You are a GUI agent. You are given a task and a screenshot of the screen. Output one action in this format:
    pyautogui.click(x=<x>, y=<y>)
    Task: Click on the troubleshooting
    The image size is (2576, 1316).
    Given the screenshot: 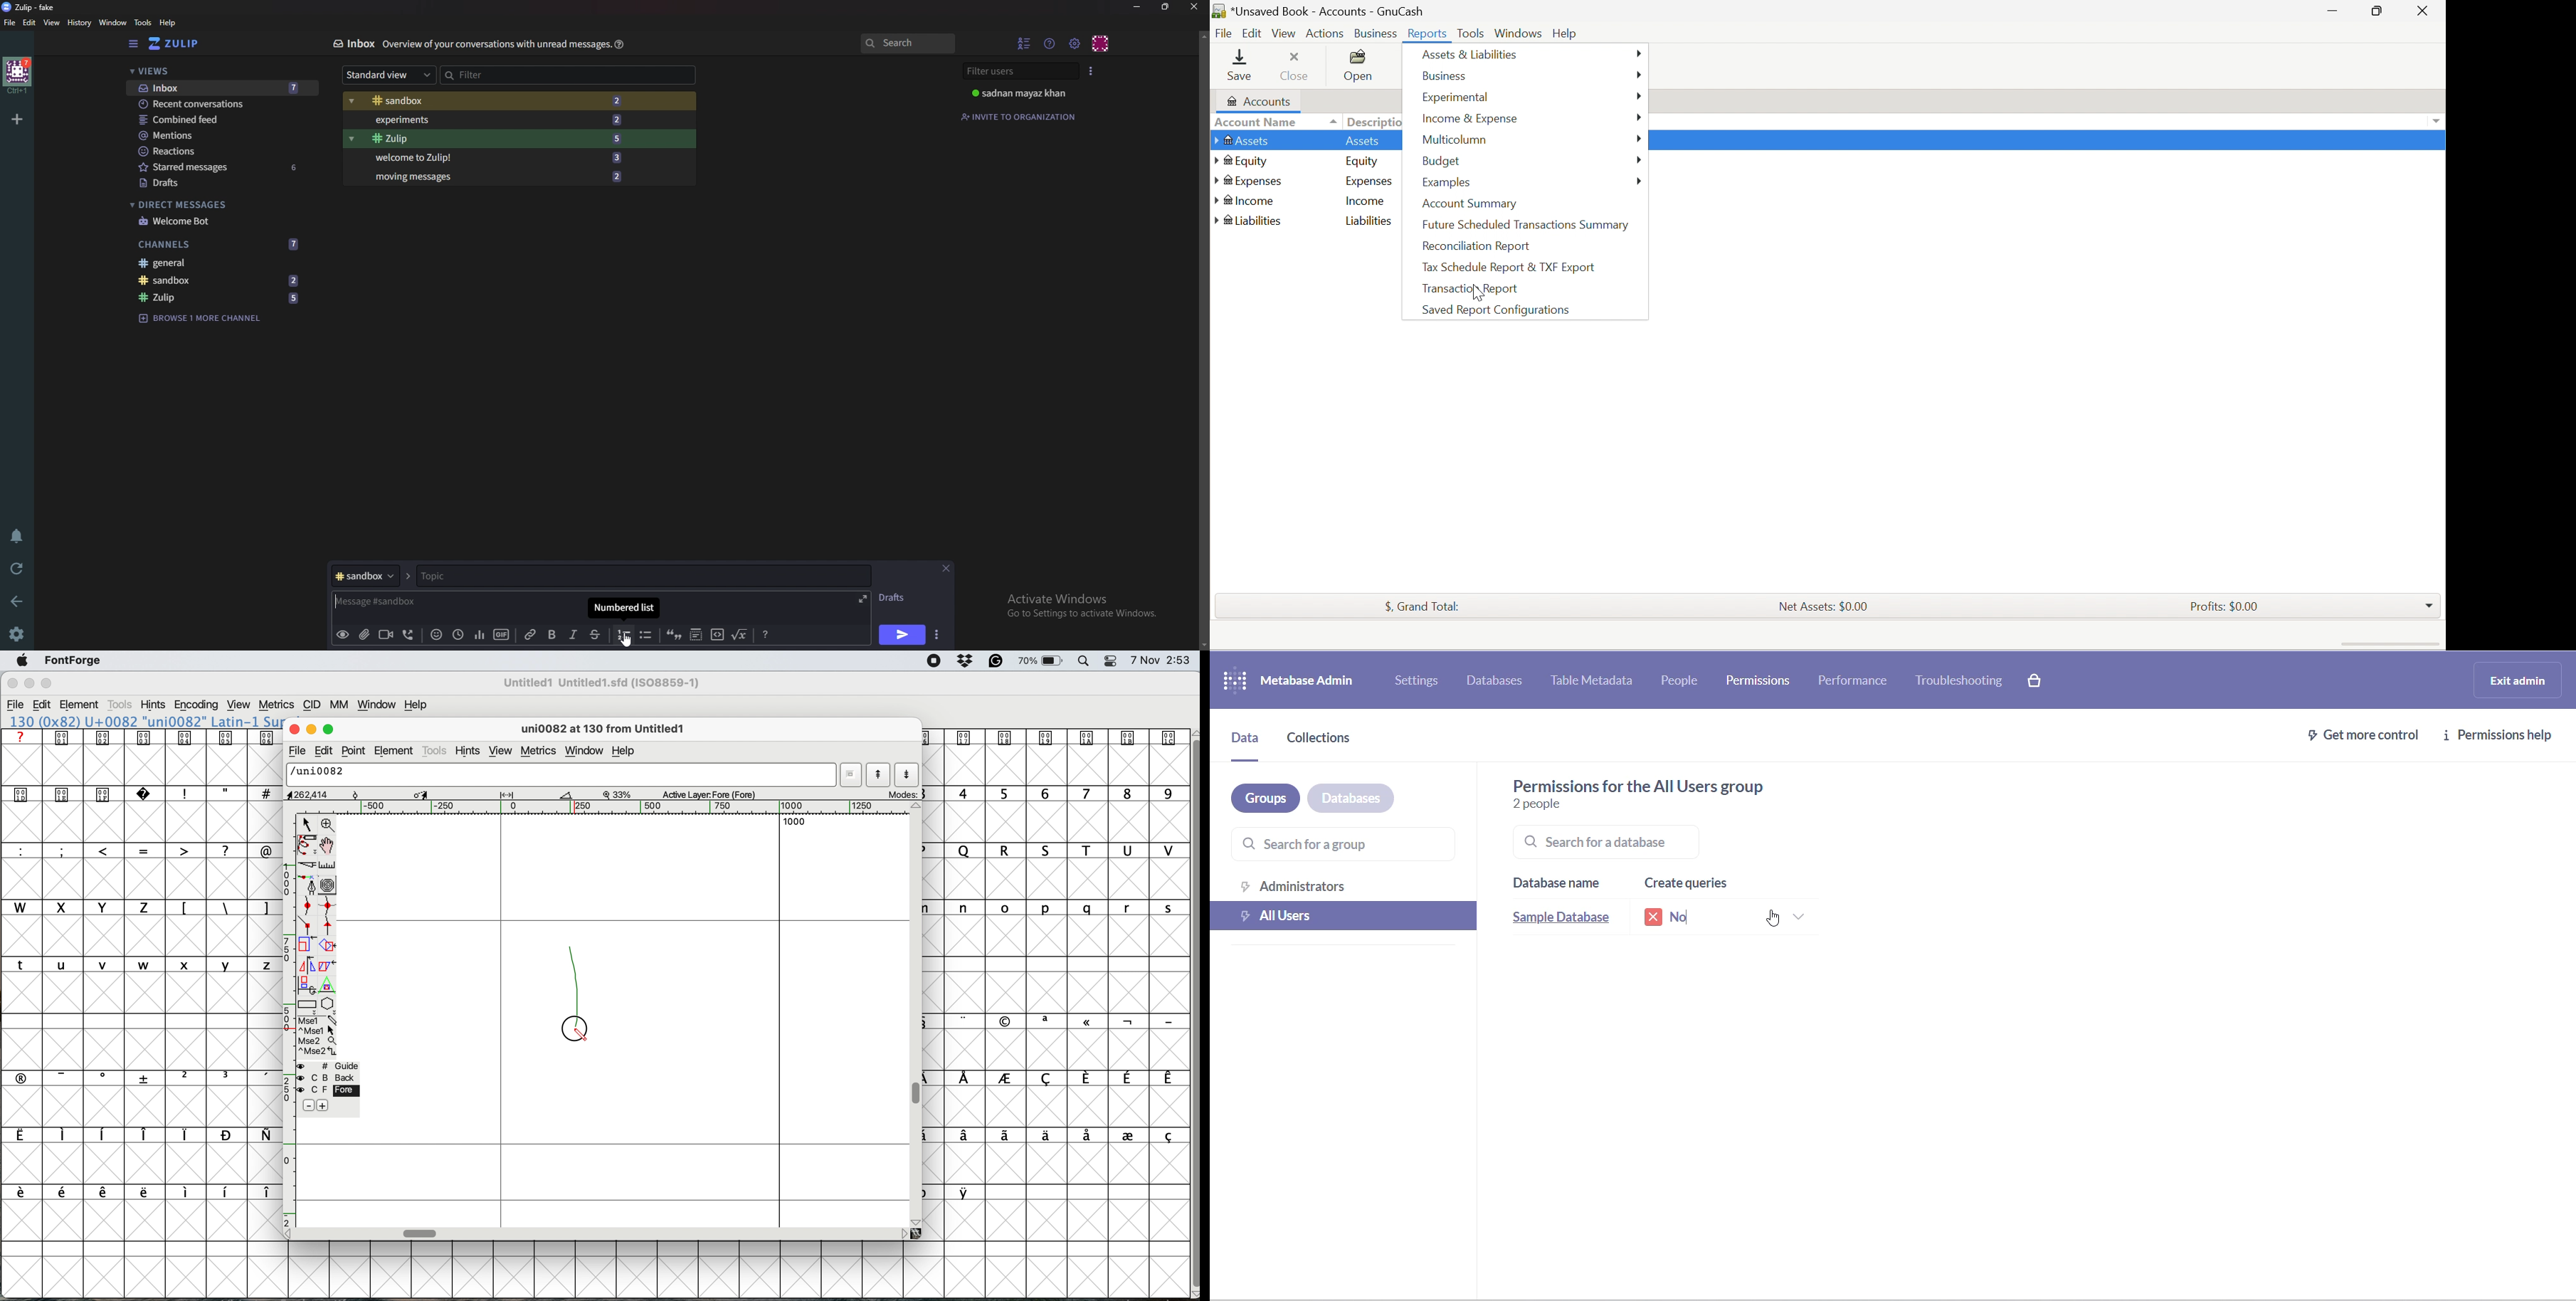 What is the action you would take?
    pyautogui.click(x=1966, y=683)
    